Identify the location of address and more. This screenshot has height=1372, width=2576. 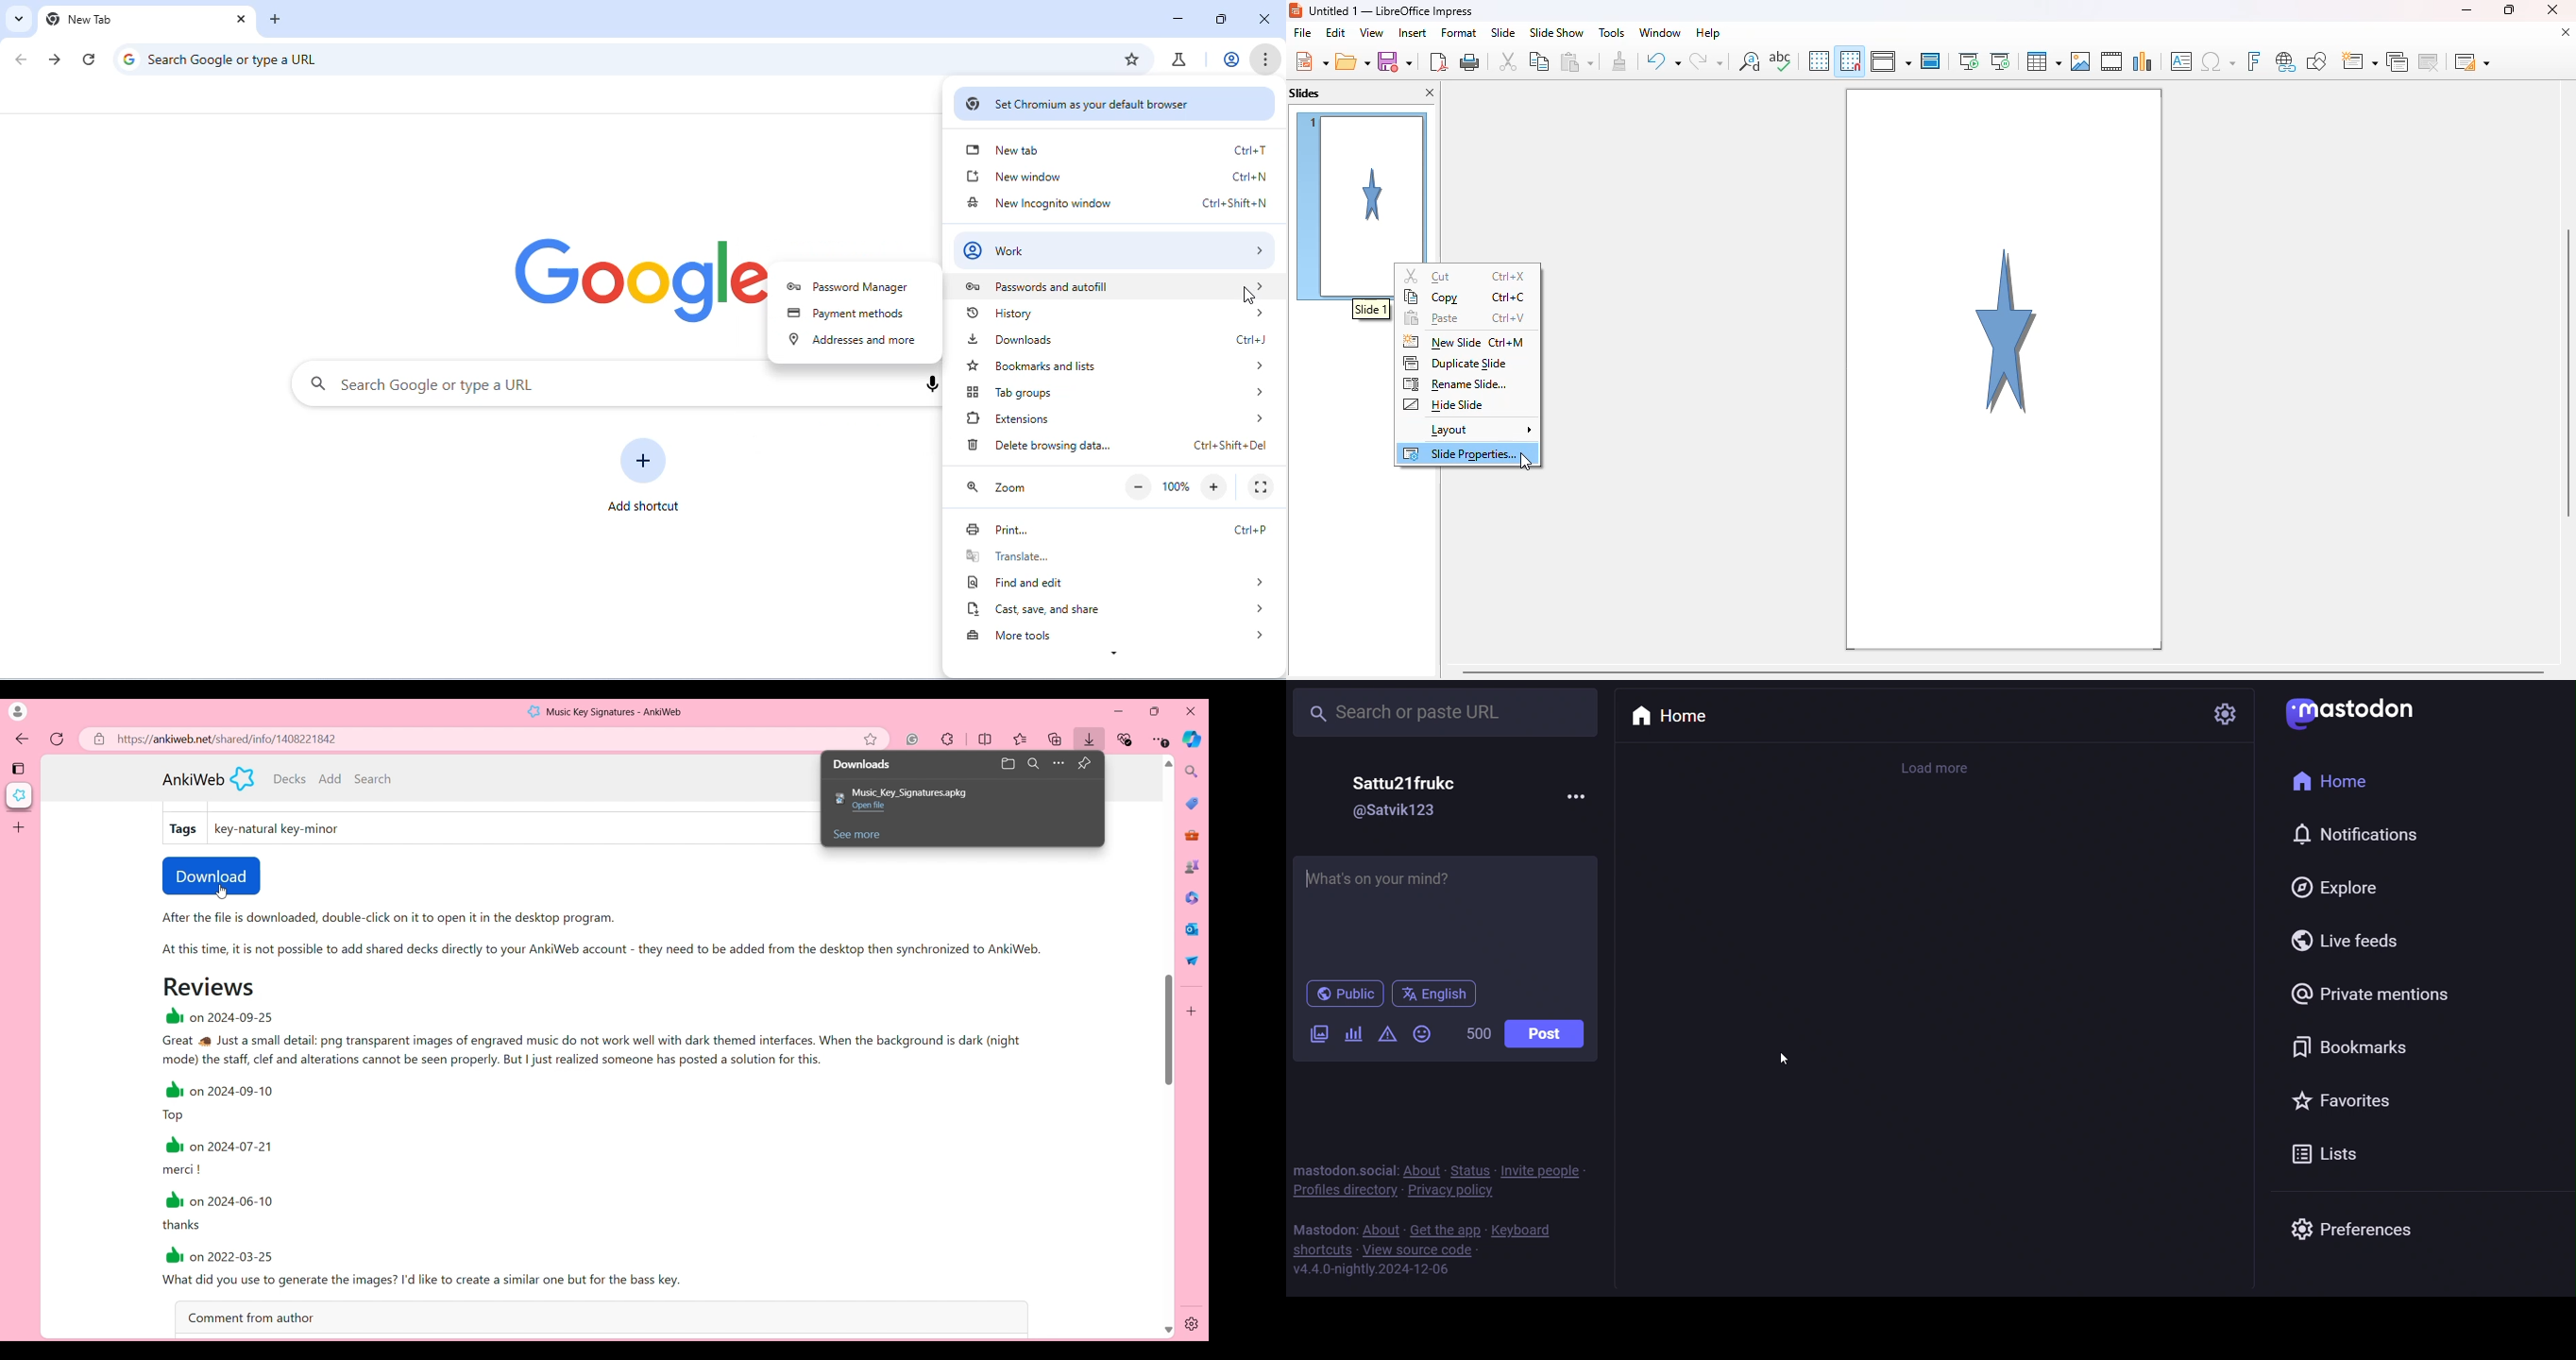
(852, 342).